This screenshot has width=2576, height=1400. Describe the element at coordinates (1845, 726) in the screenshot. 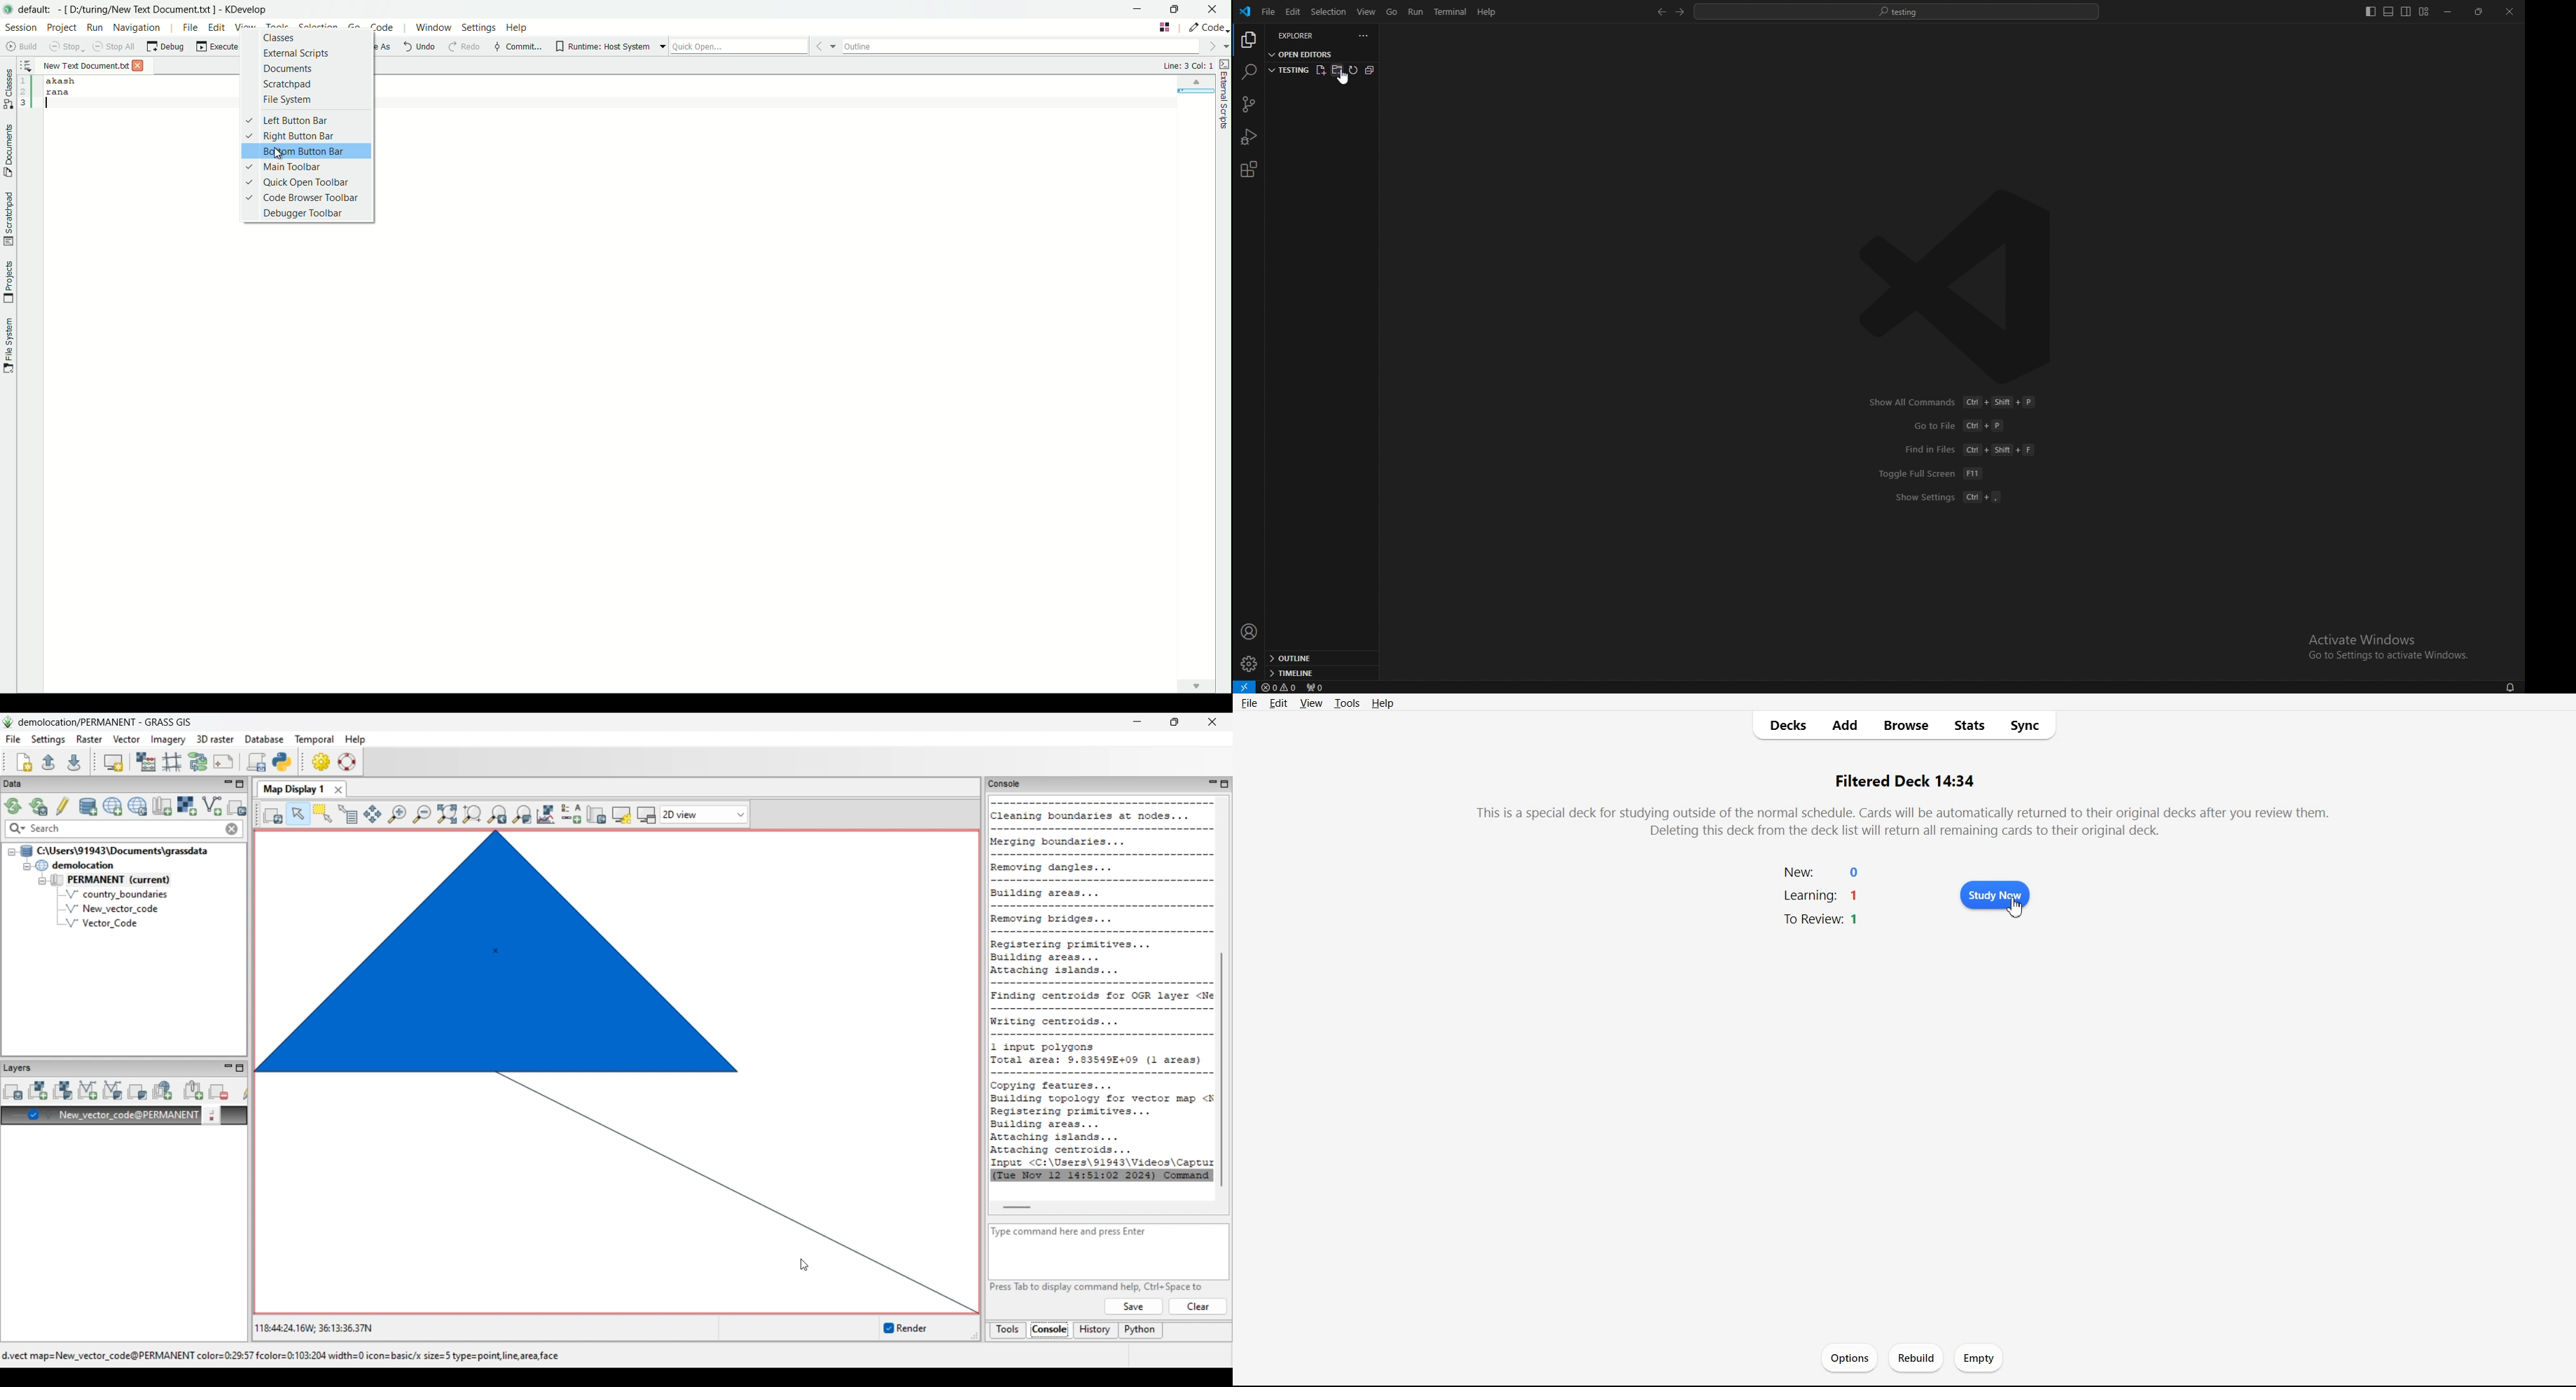

I see `Add` at that location.